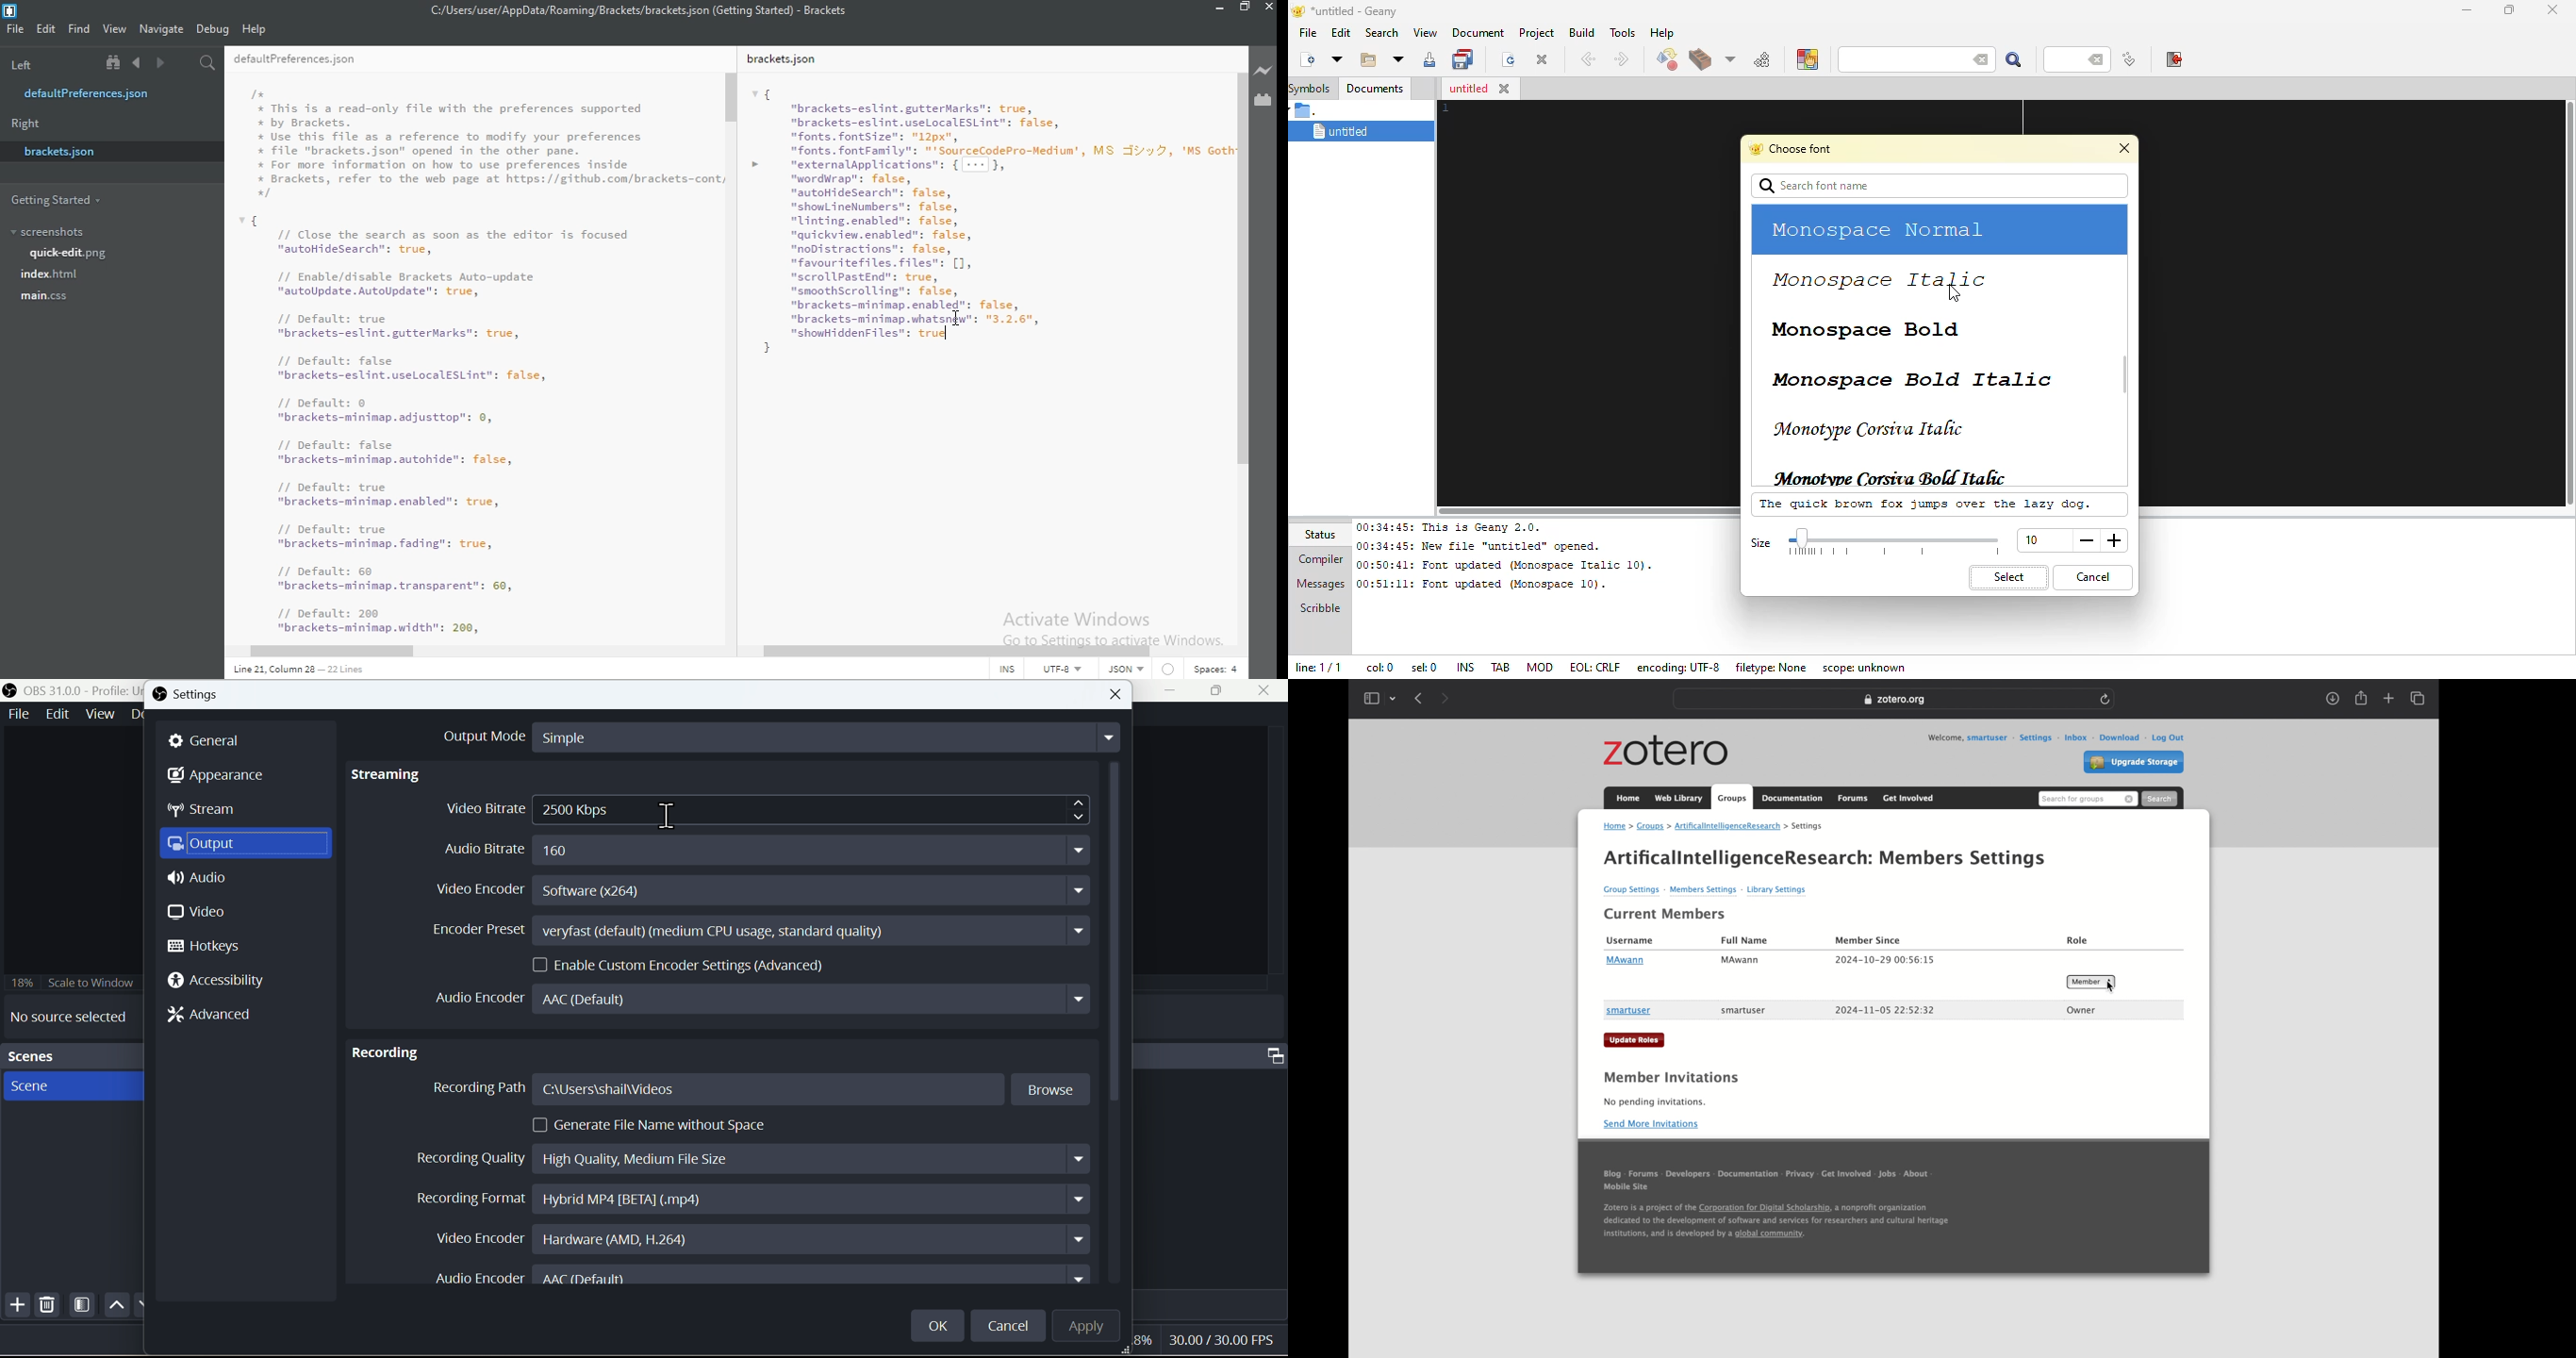 Image resolution: width=2576 pixels, height=1372 pixels. I want to click on *untitled - geany, so click(1364, 10).